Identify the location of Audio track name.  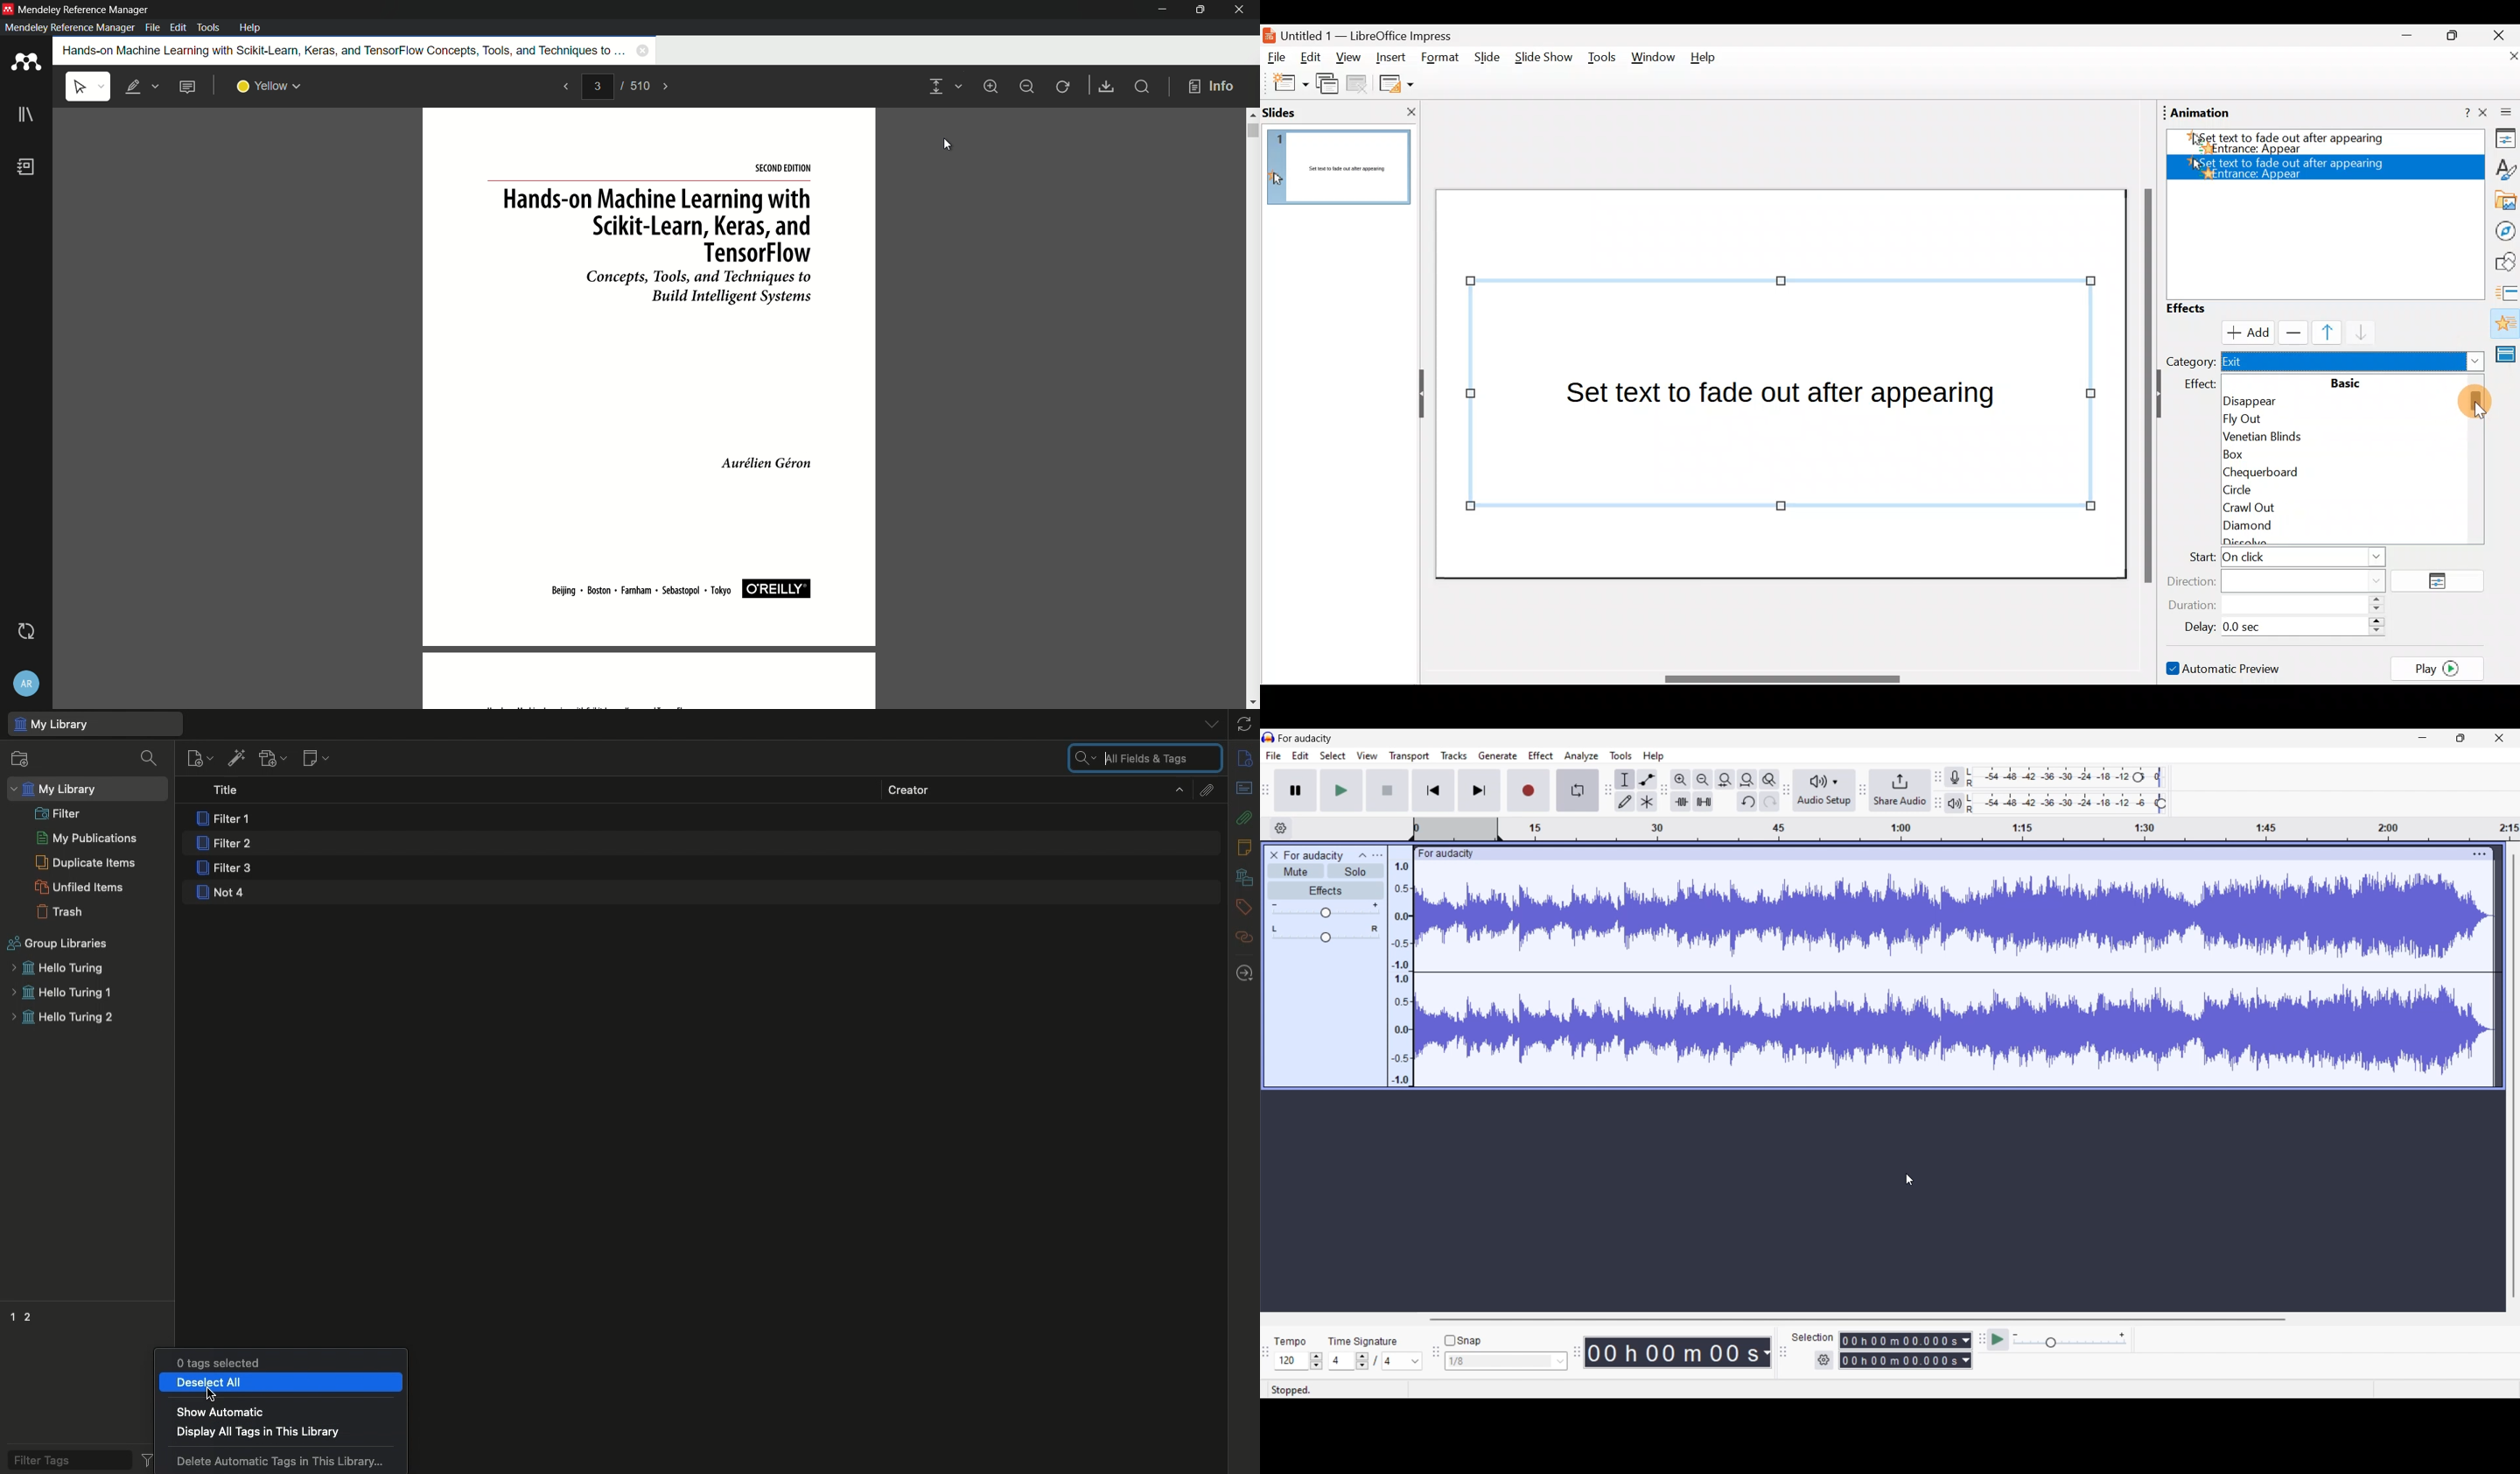
(1314, 856).